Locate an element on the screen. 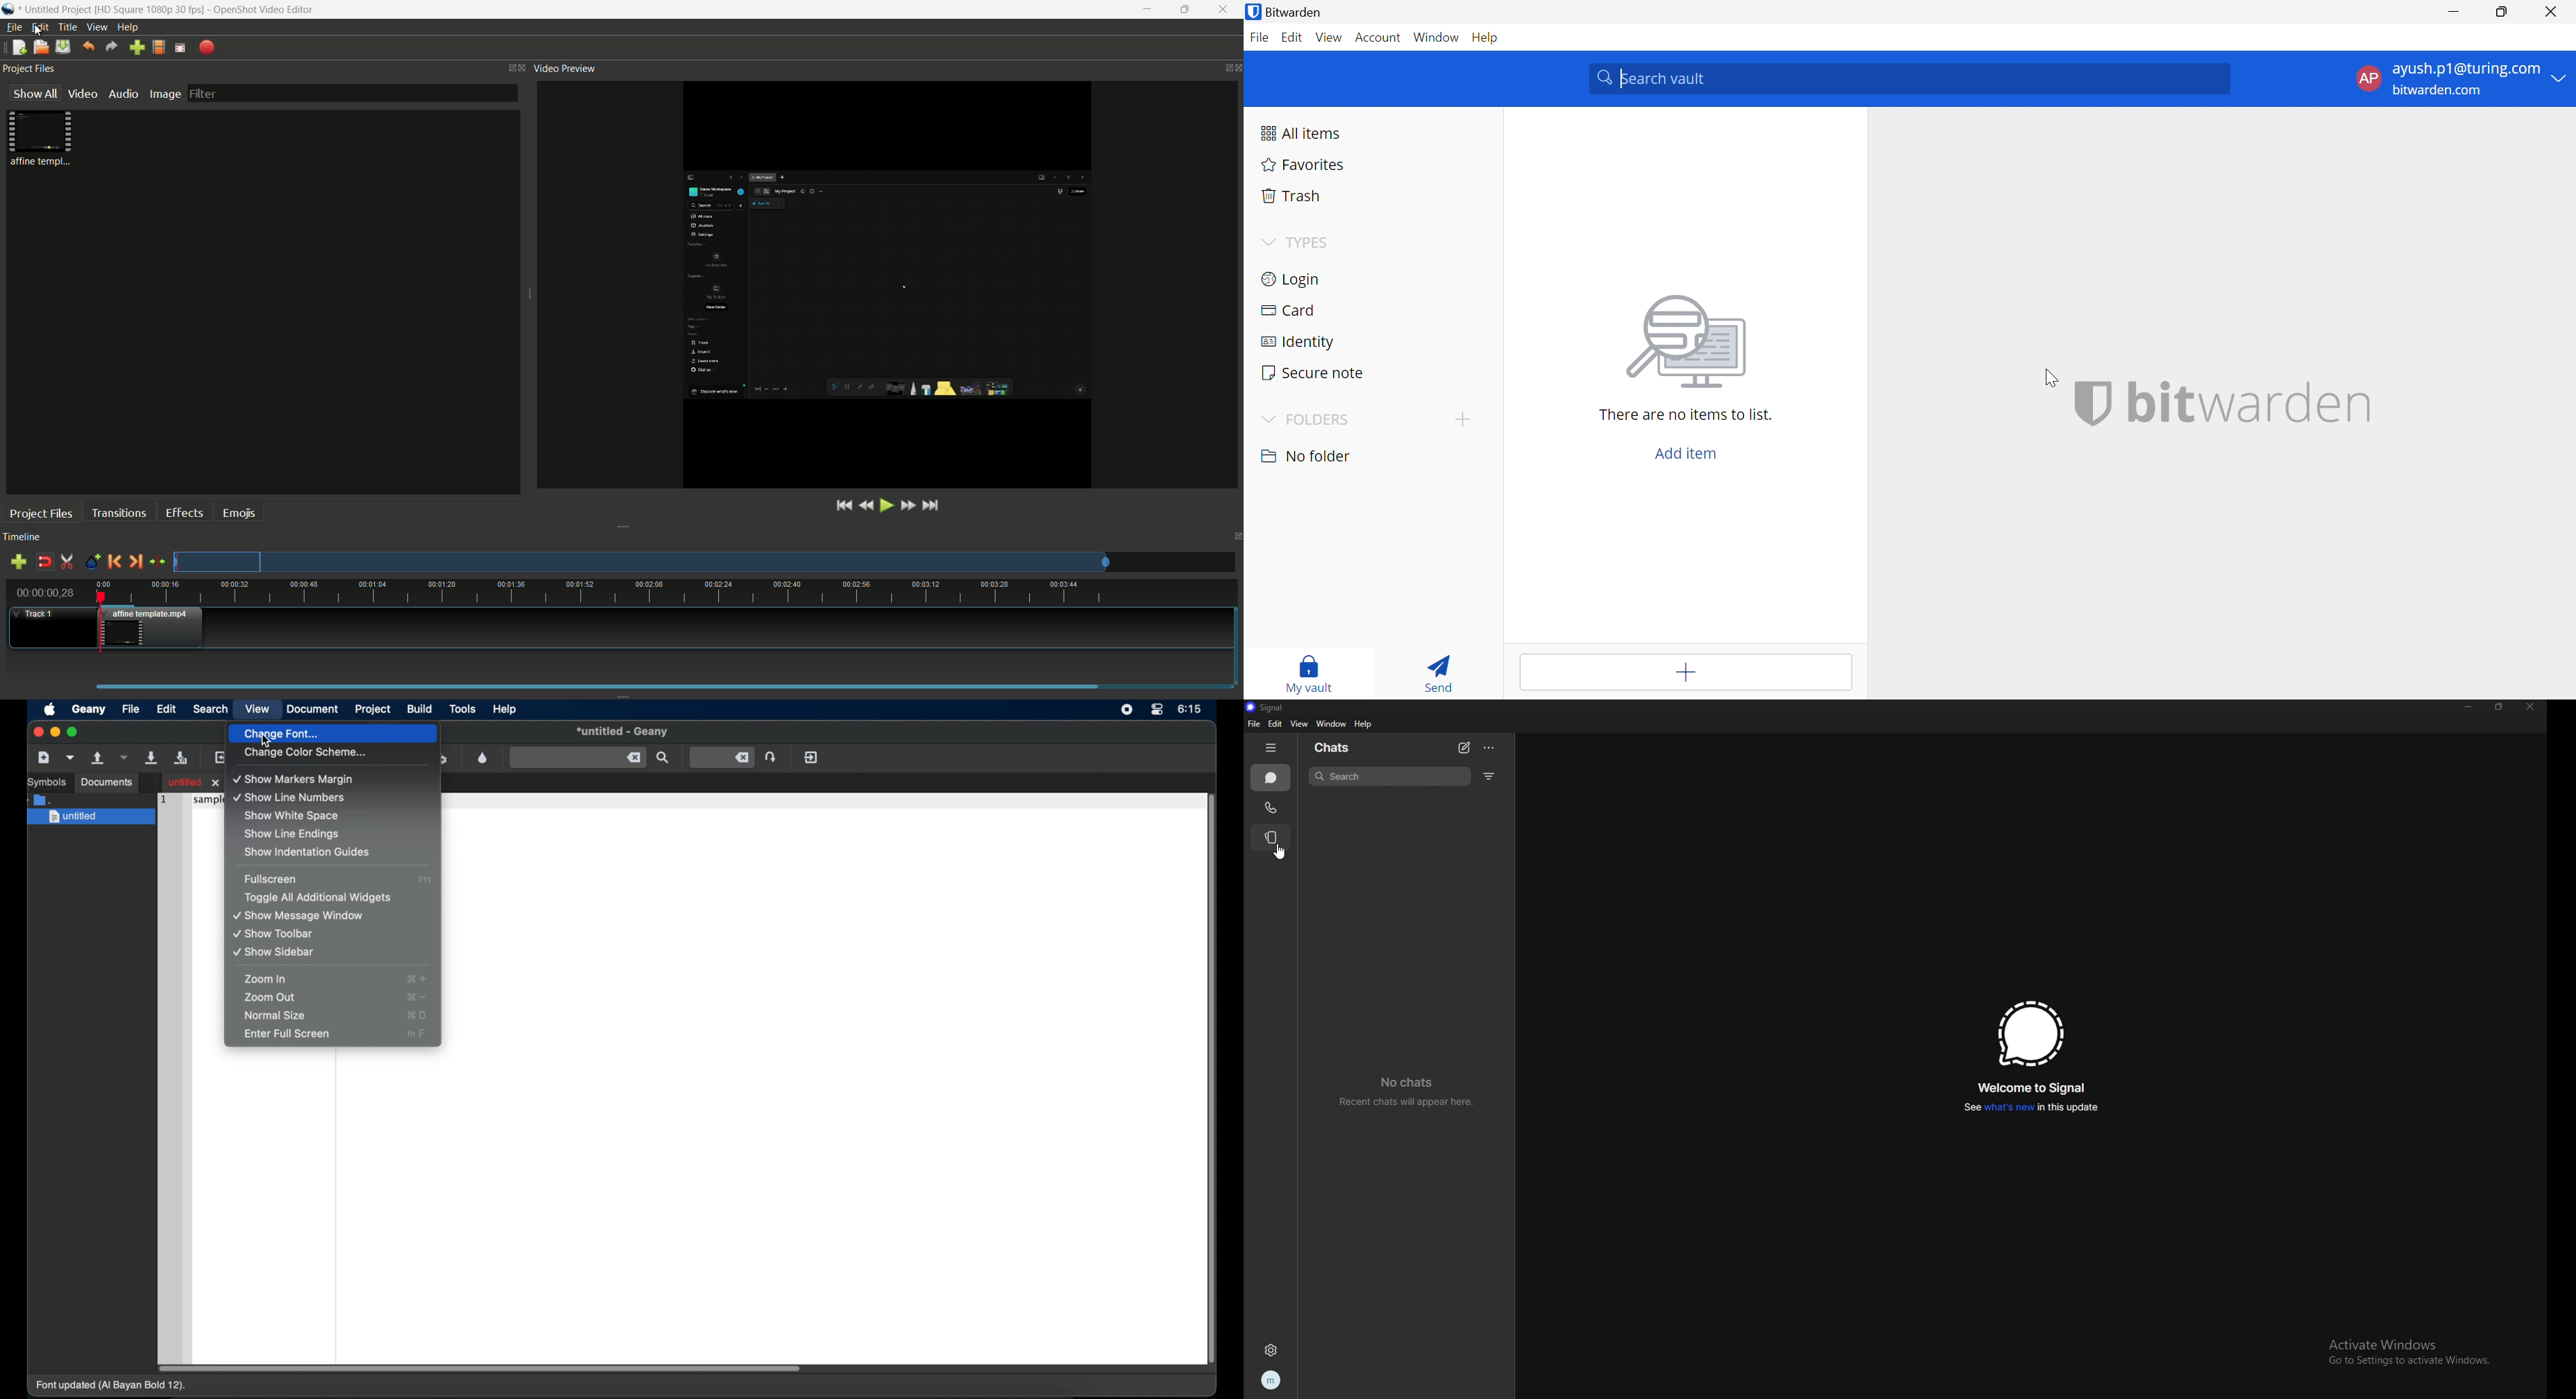 This screenshot has width=2576, height=1400. project file is located at coordinates (42, 139).